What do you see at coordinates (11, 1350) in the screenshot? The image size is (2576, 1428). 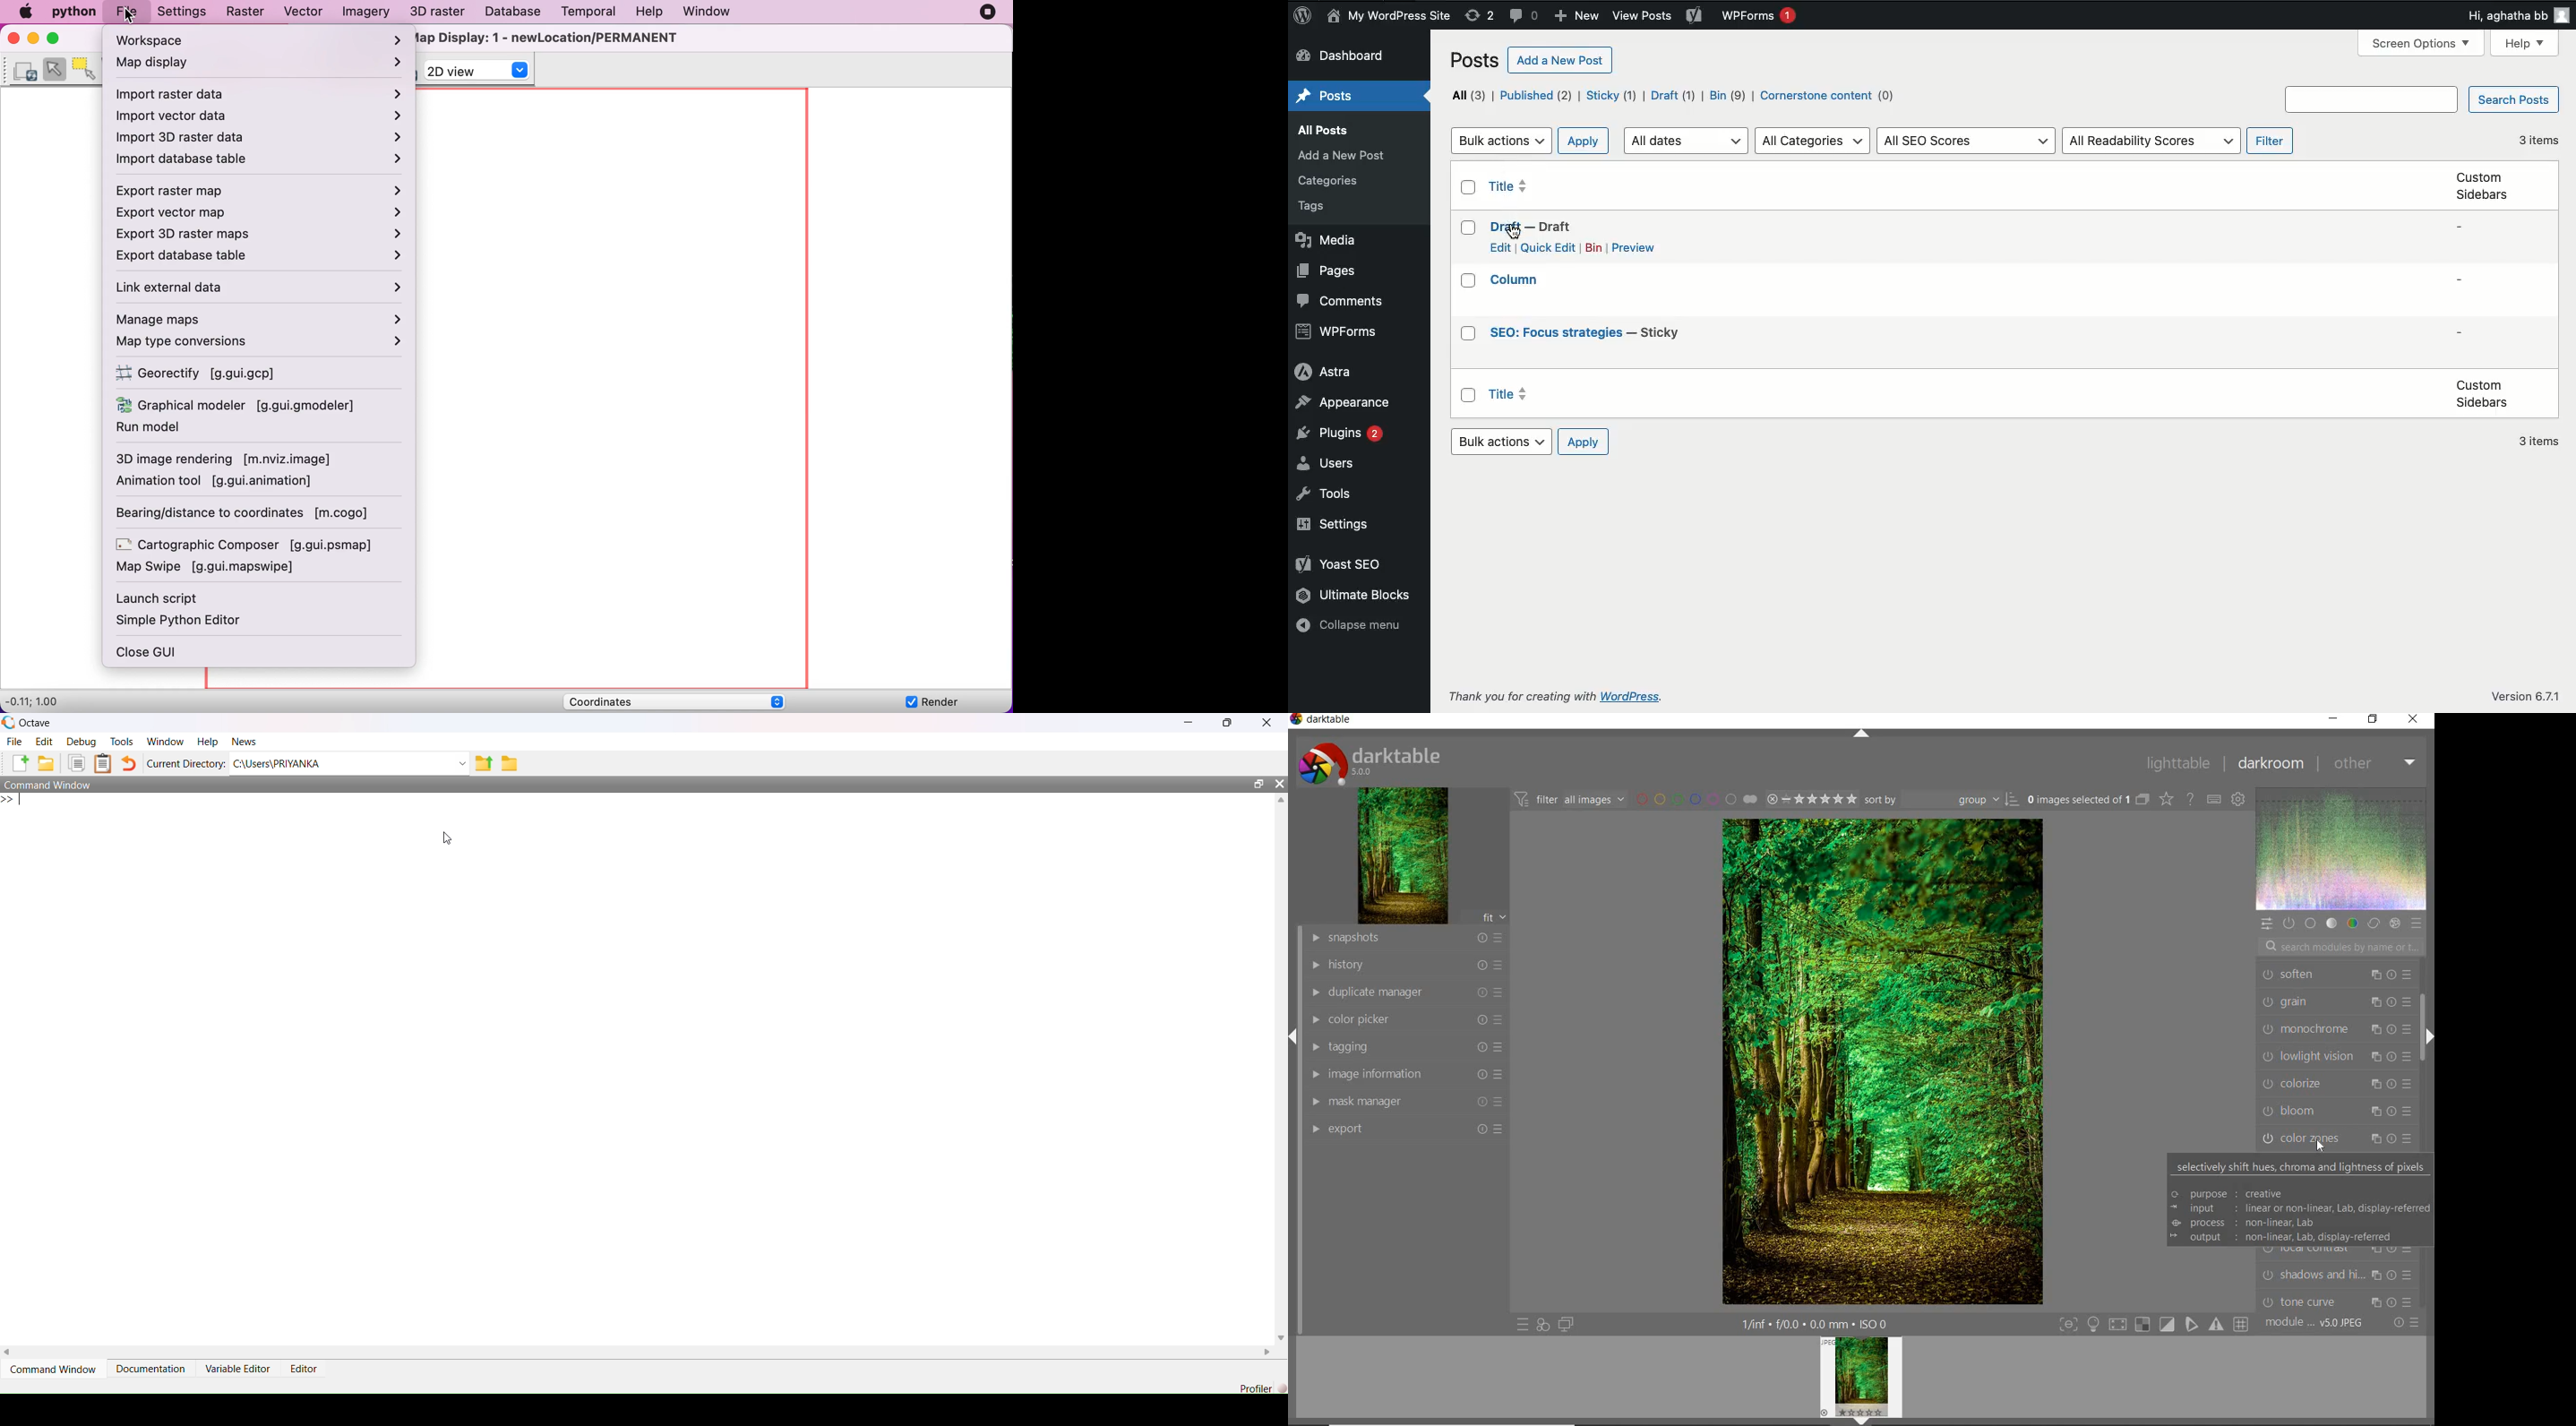 I see `Left` at bounding box center [11, 1350].